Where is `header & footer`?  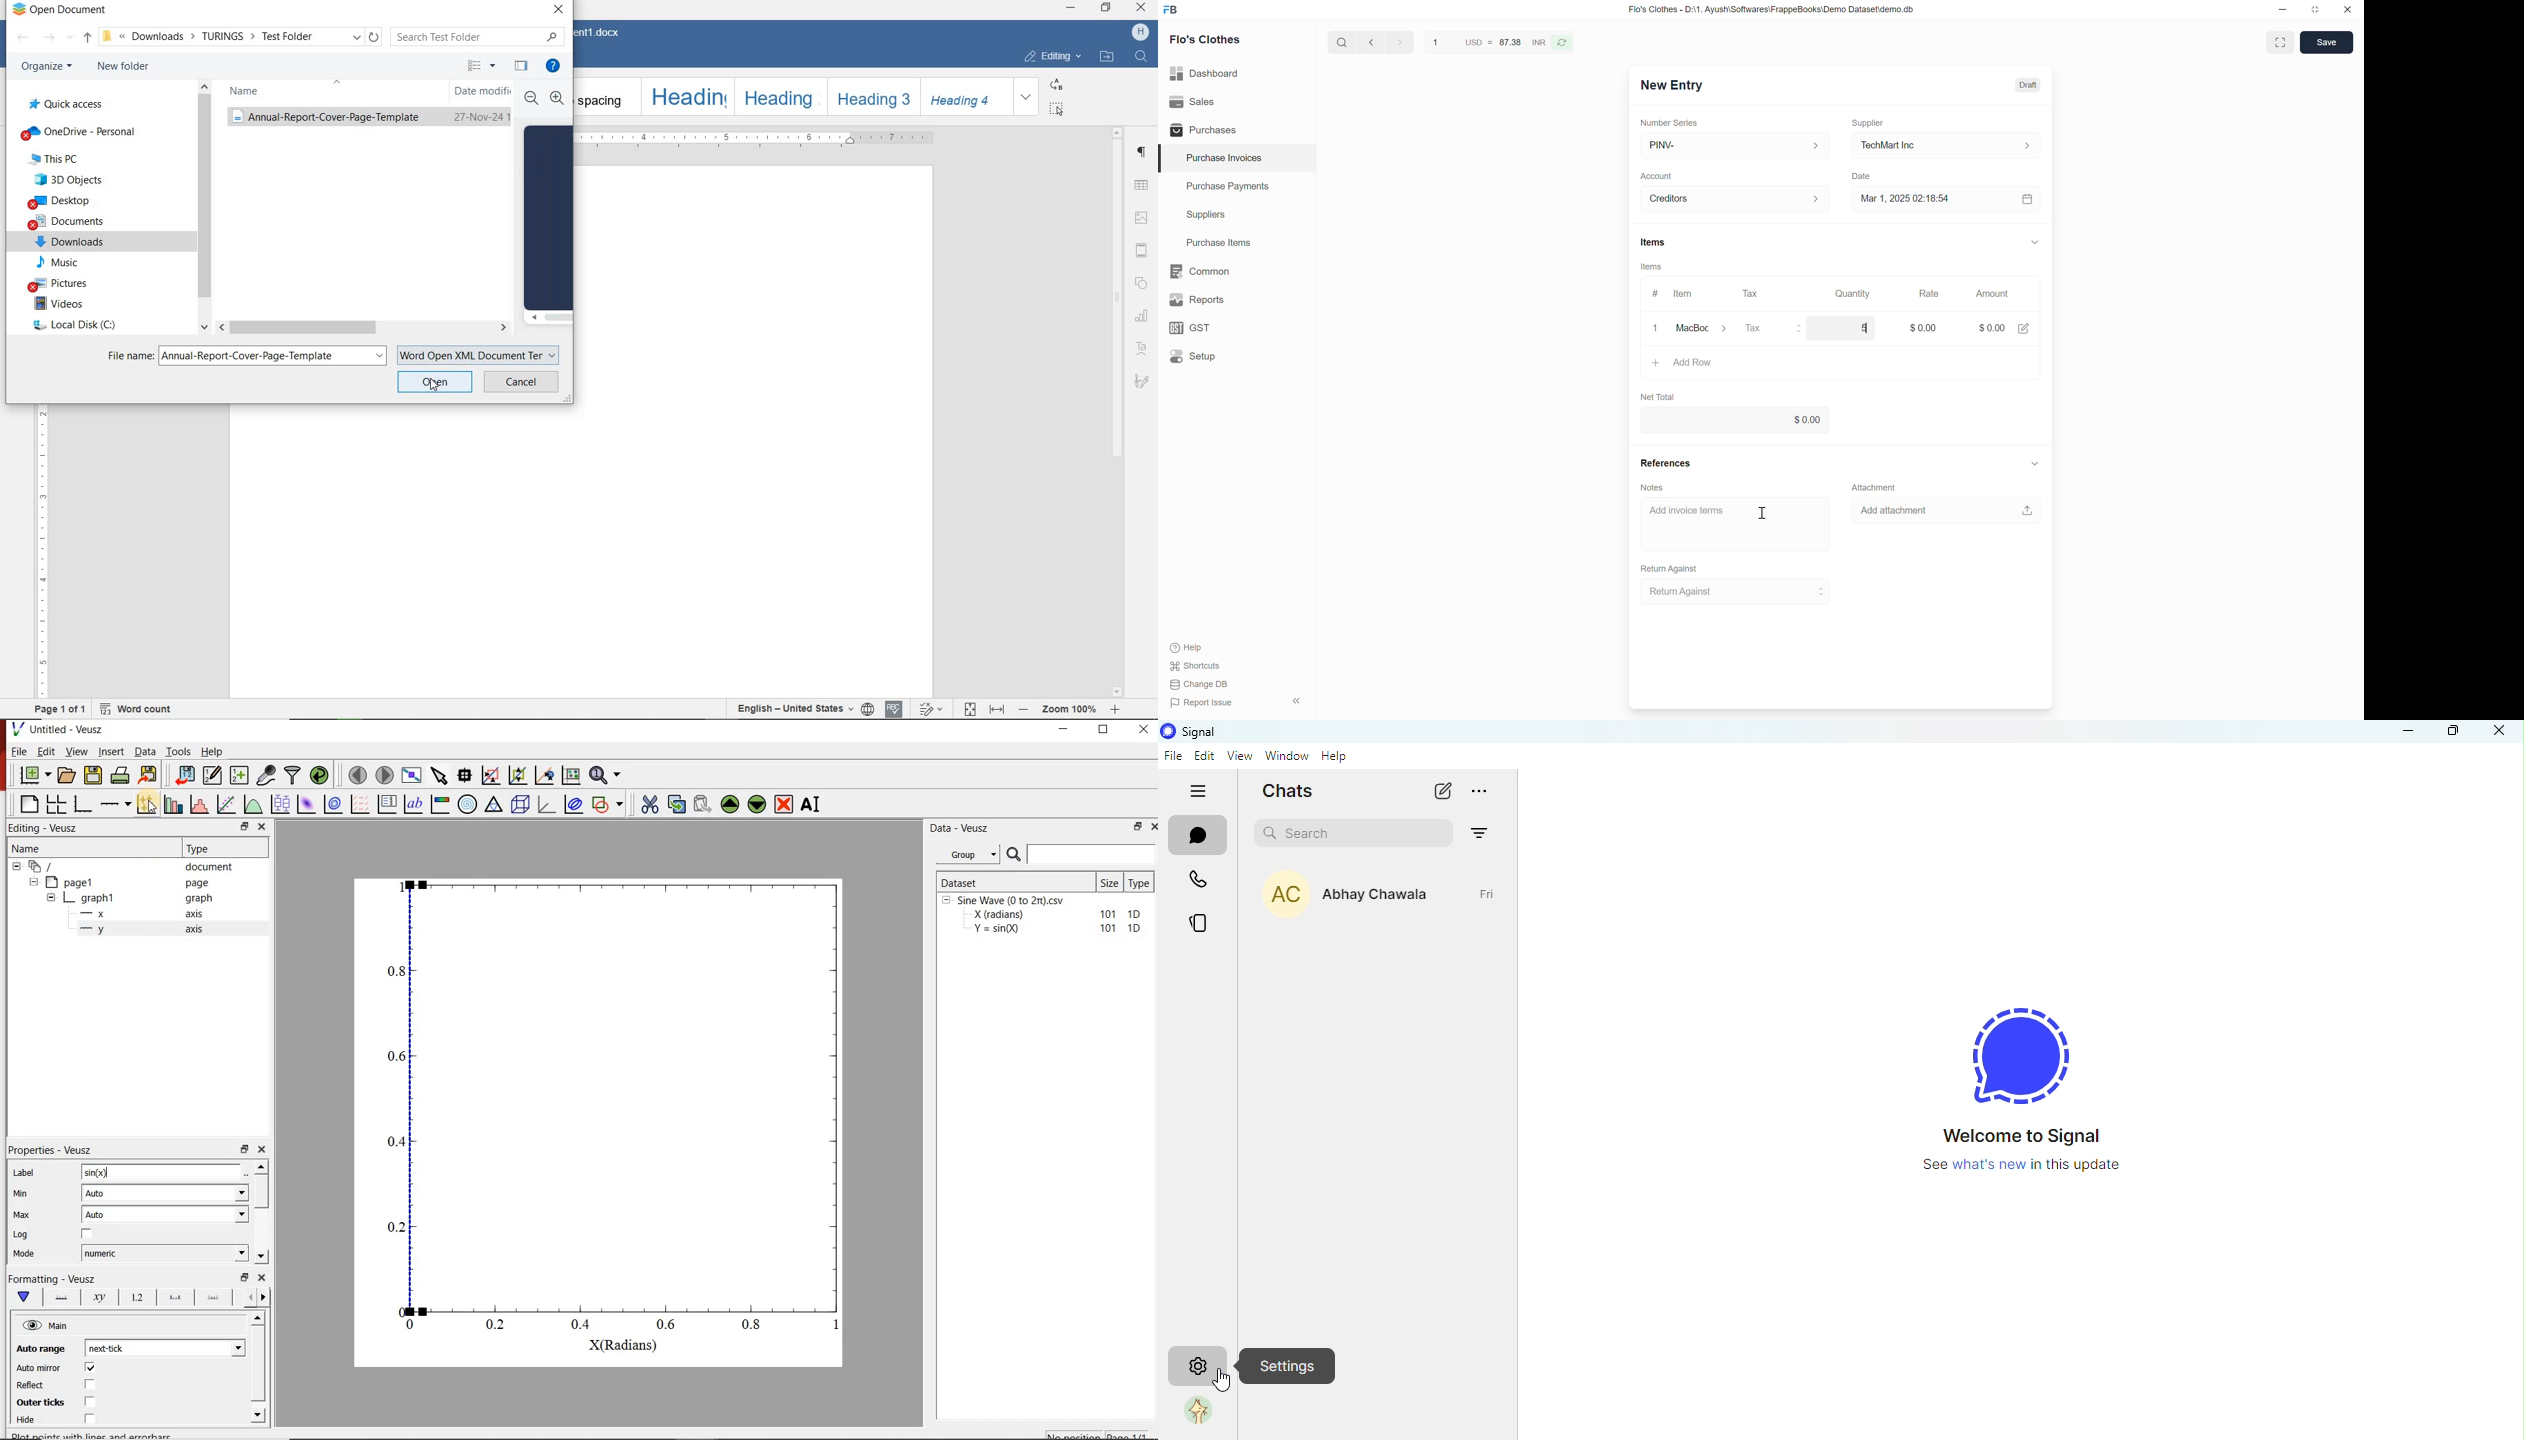
header & footer is located at coordinates (1142, 250).